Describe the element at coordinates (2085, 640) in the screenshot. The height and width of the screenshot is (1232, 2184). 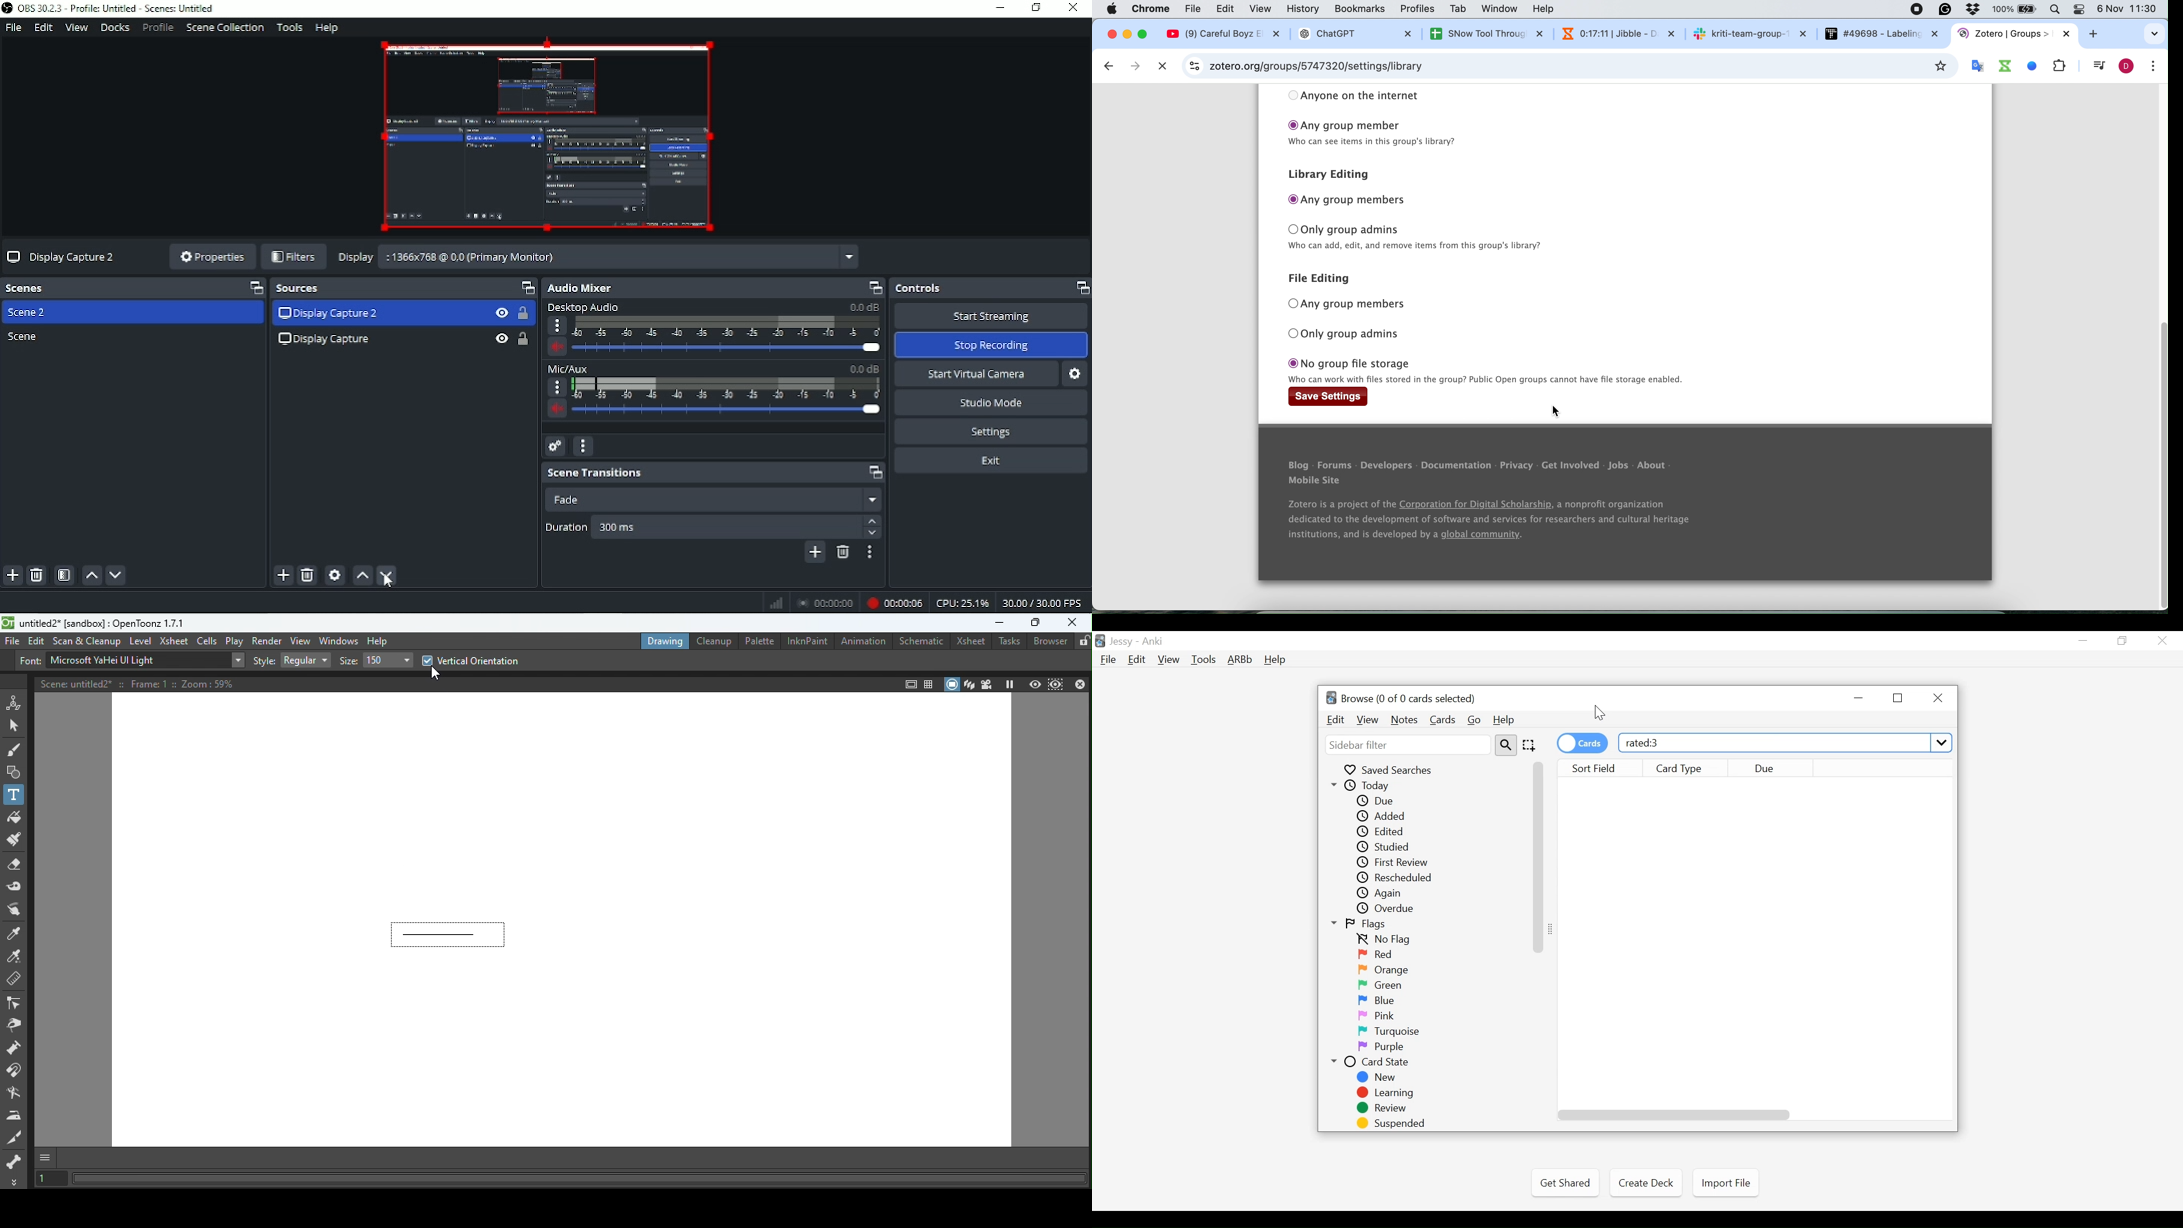
I see `minimize` at that location.